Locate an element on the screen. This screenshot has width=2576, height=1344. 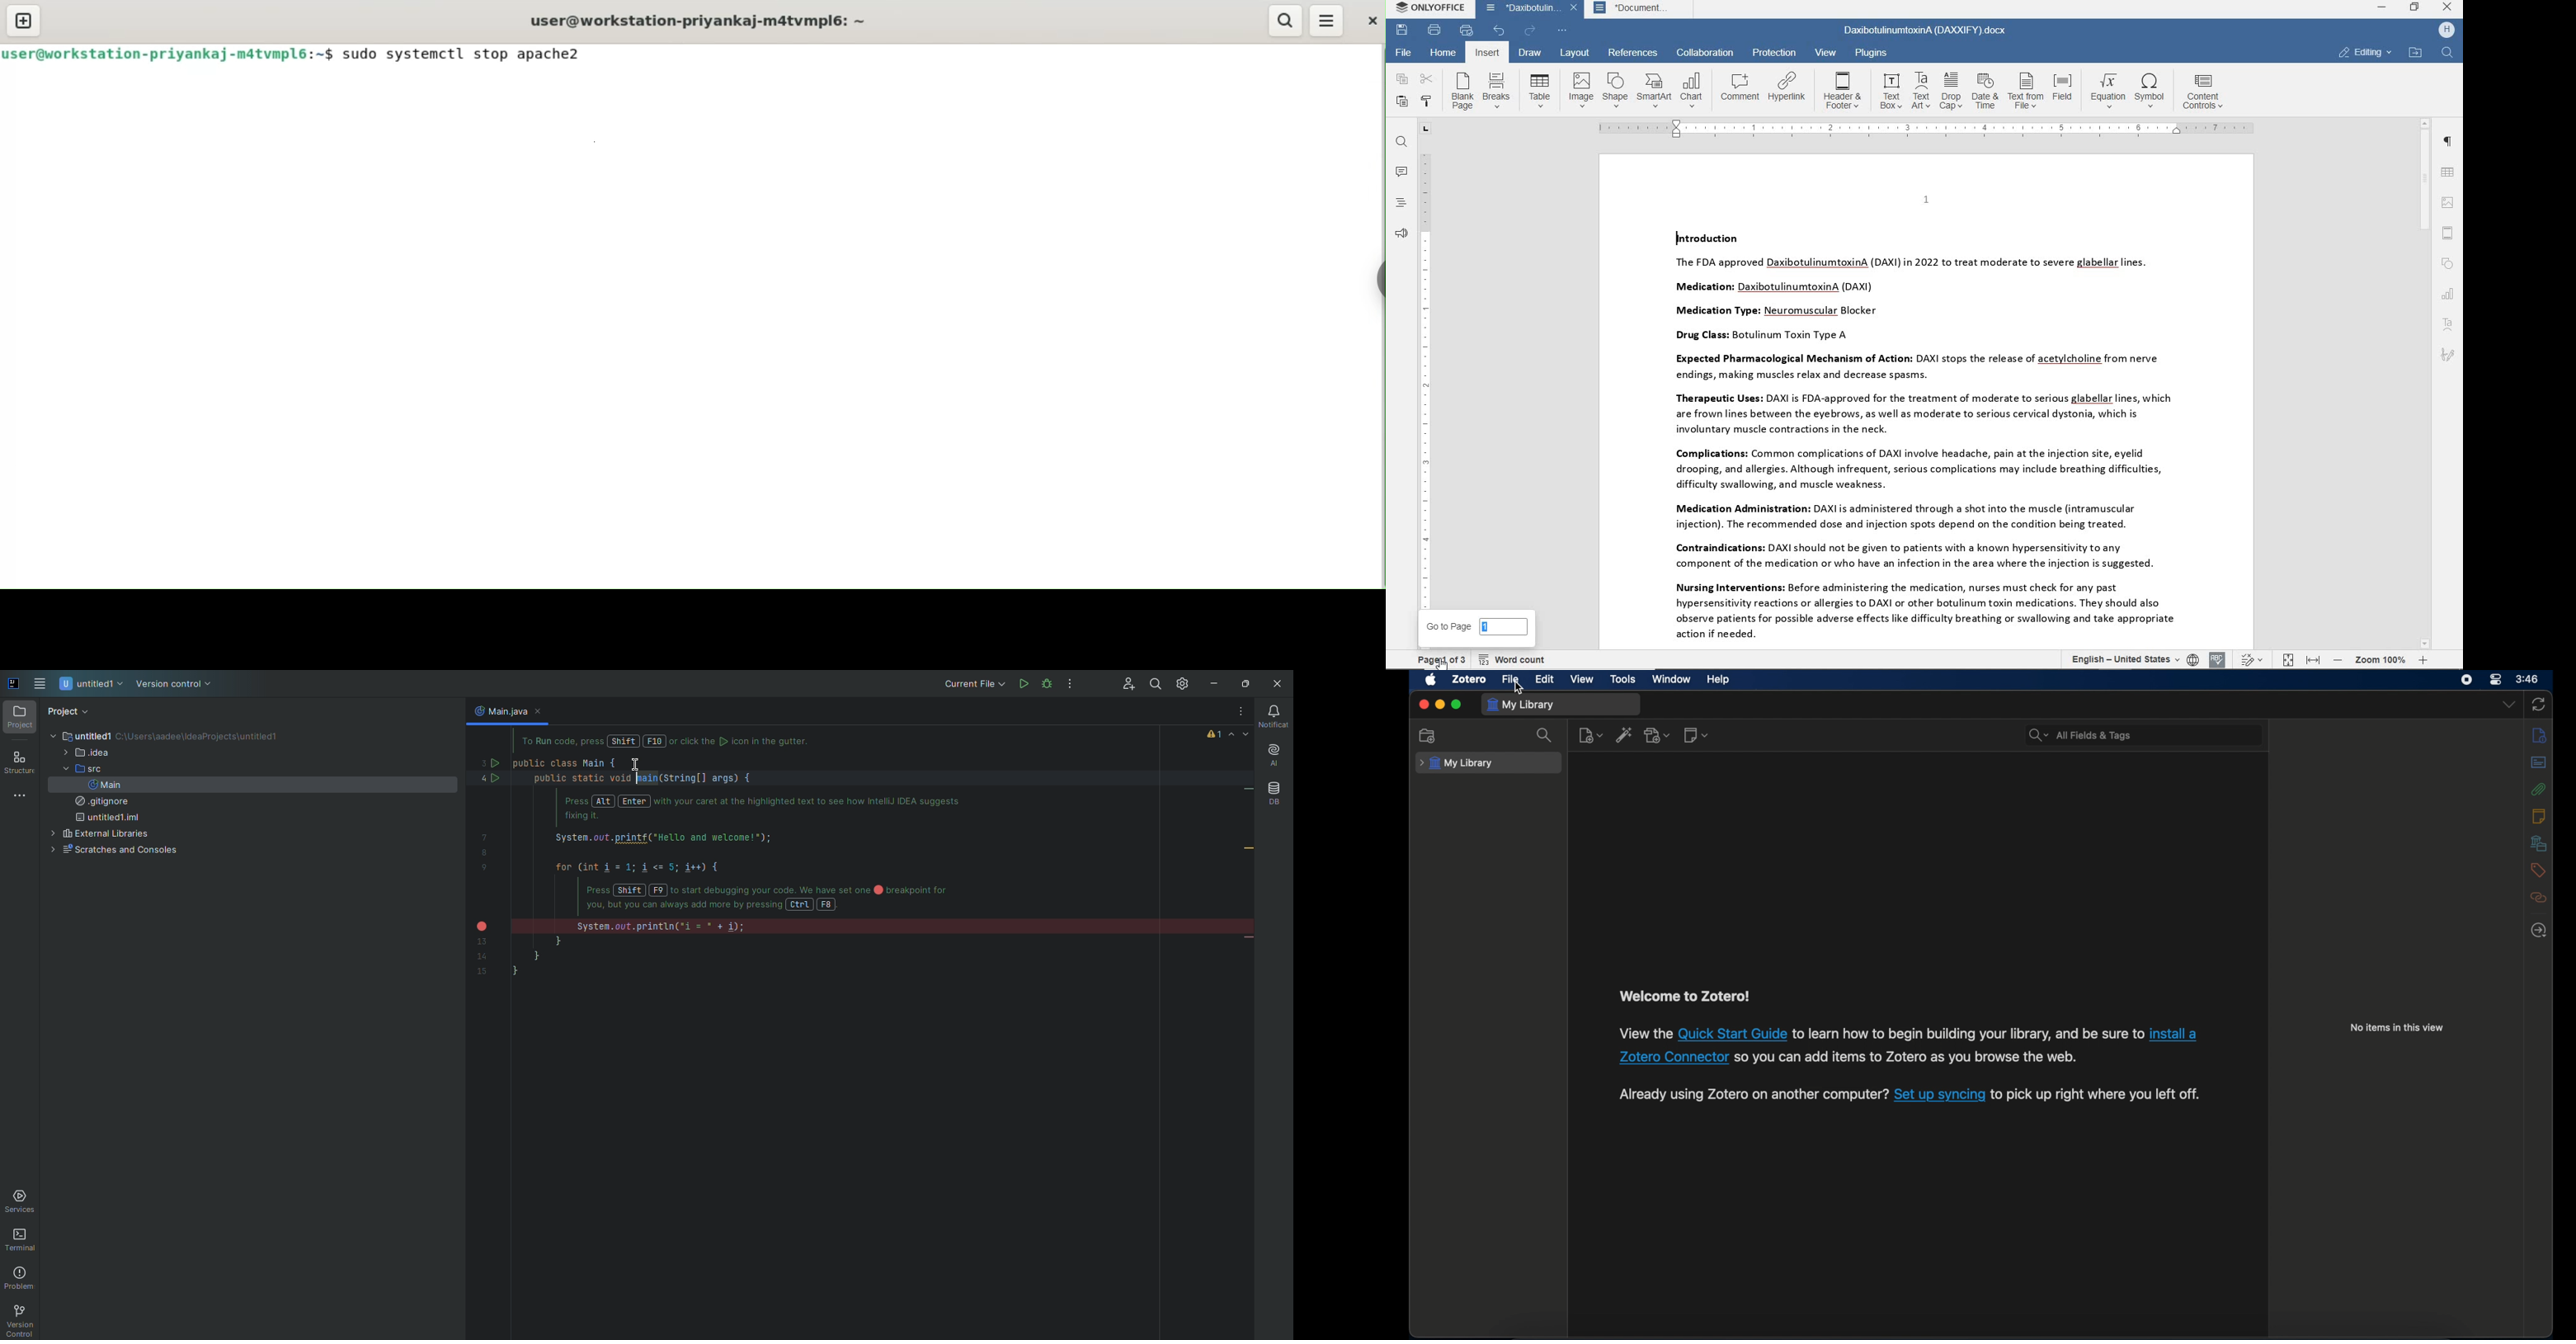
path is located at coordinates (201, 737).